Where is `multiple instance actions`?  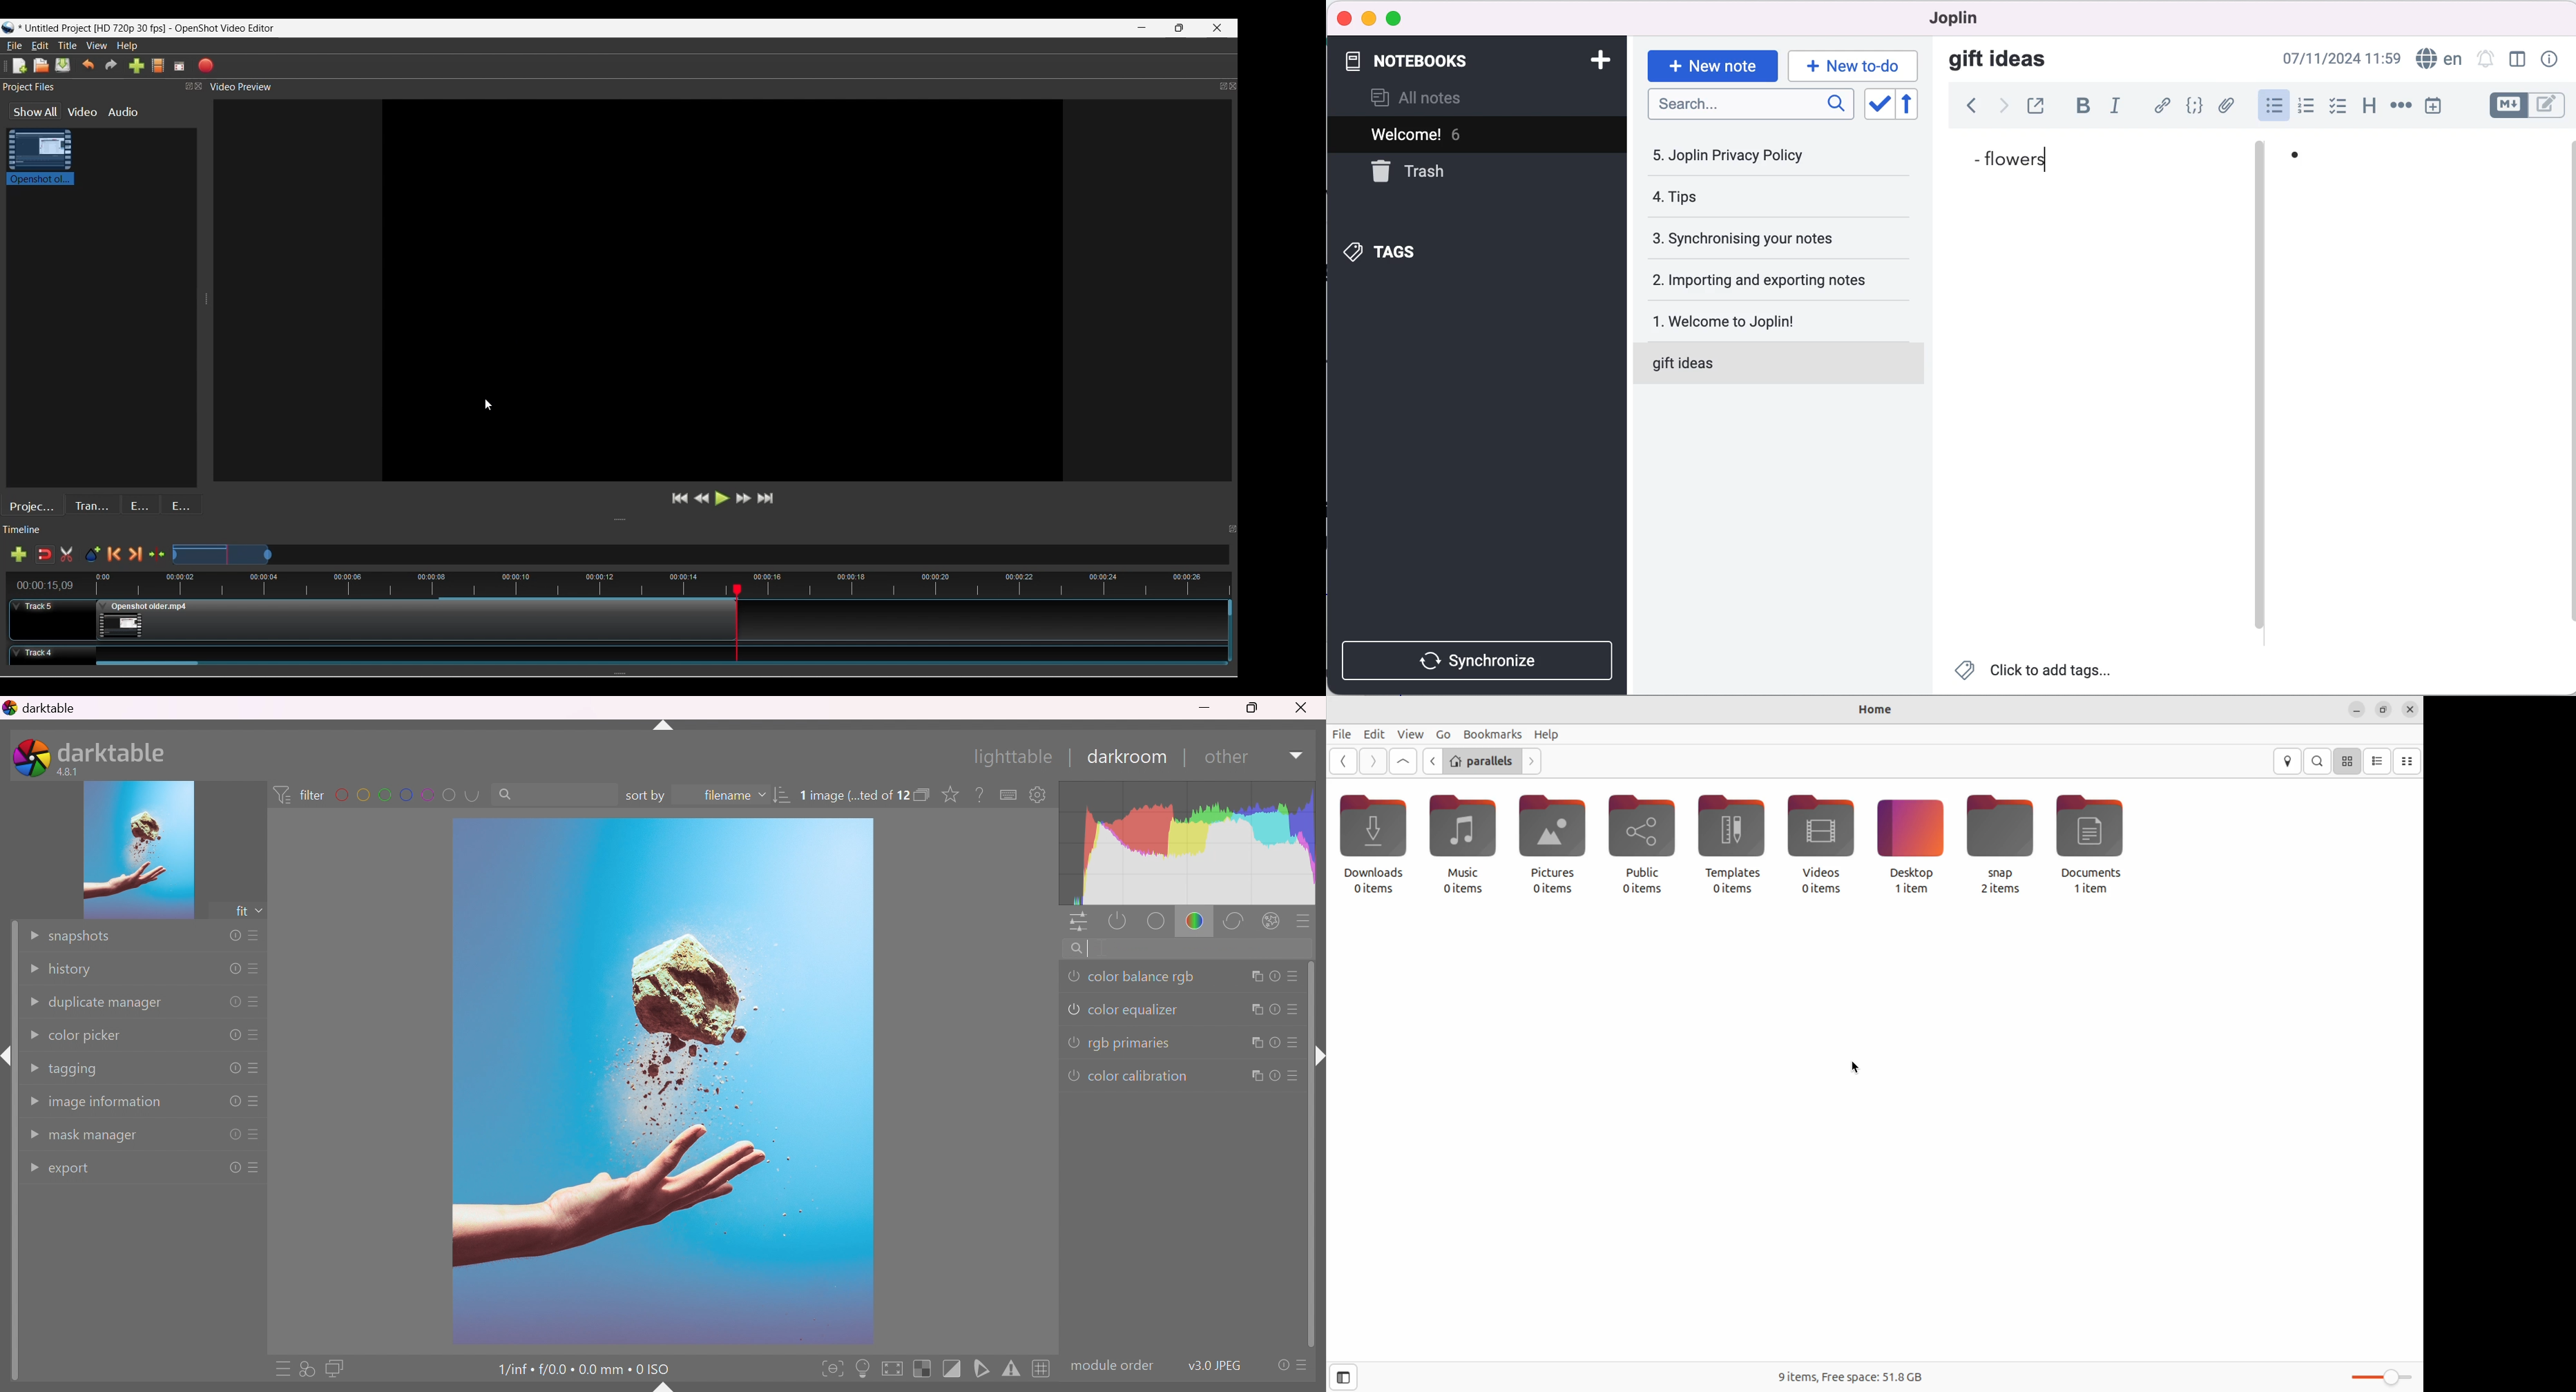 multiple instance actions is located at coordinates (1254, 1043).